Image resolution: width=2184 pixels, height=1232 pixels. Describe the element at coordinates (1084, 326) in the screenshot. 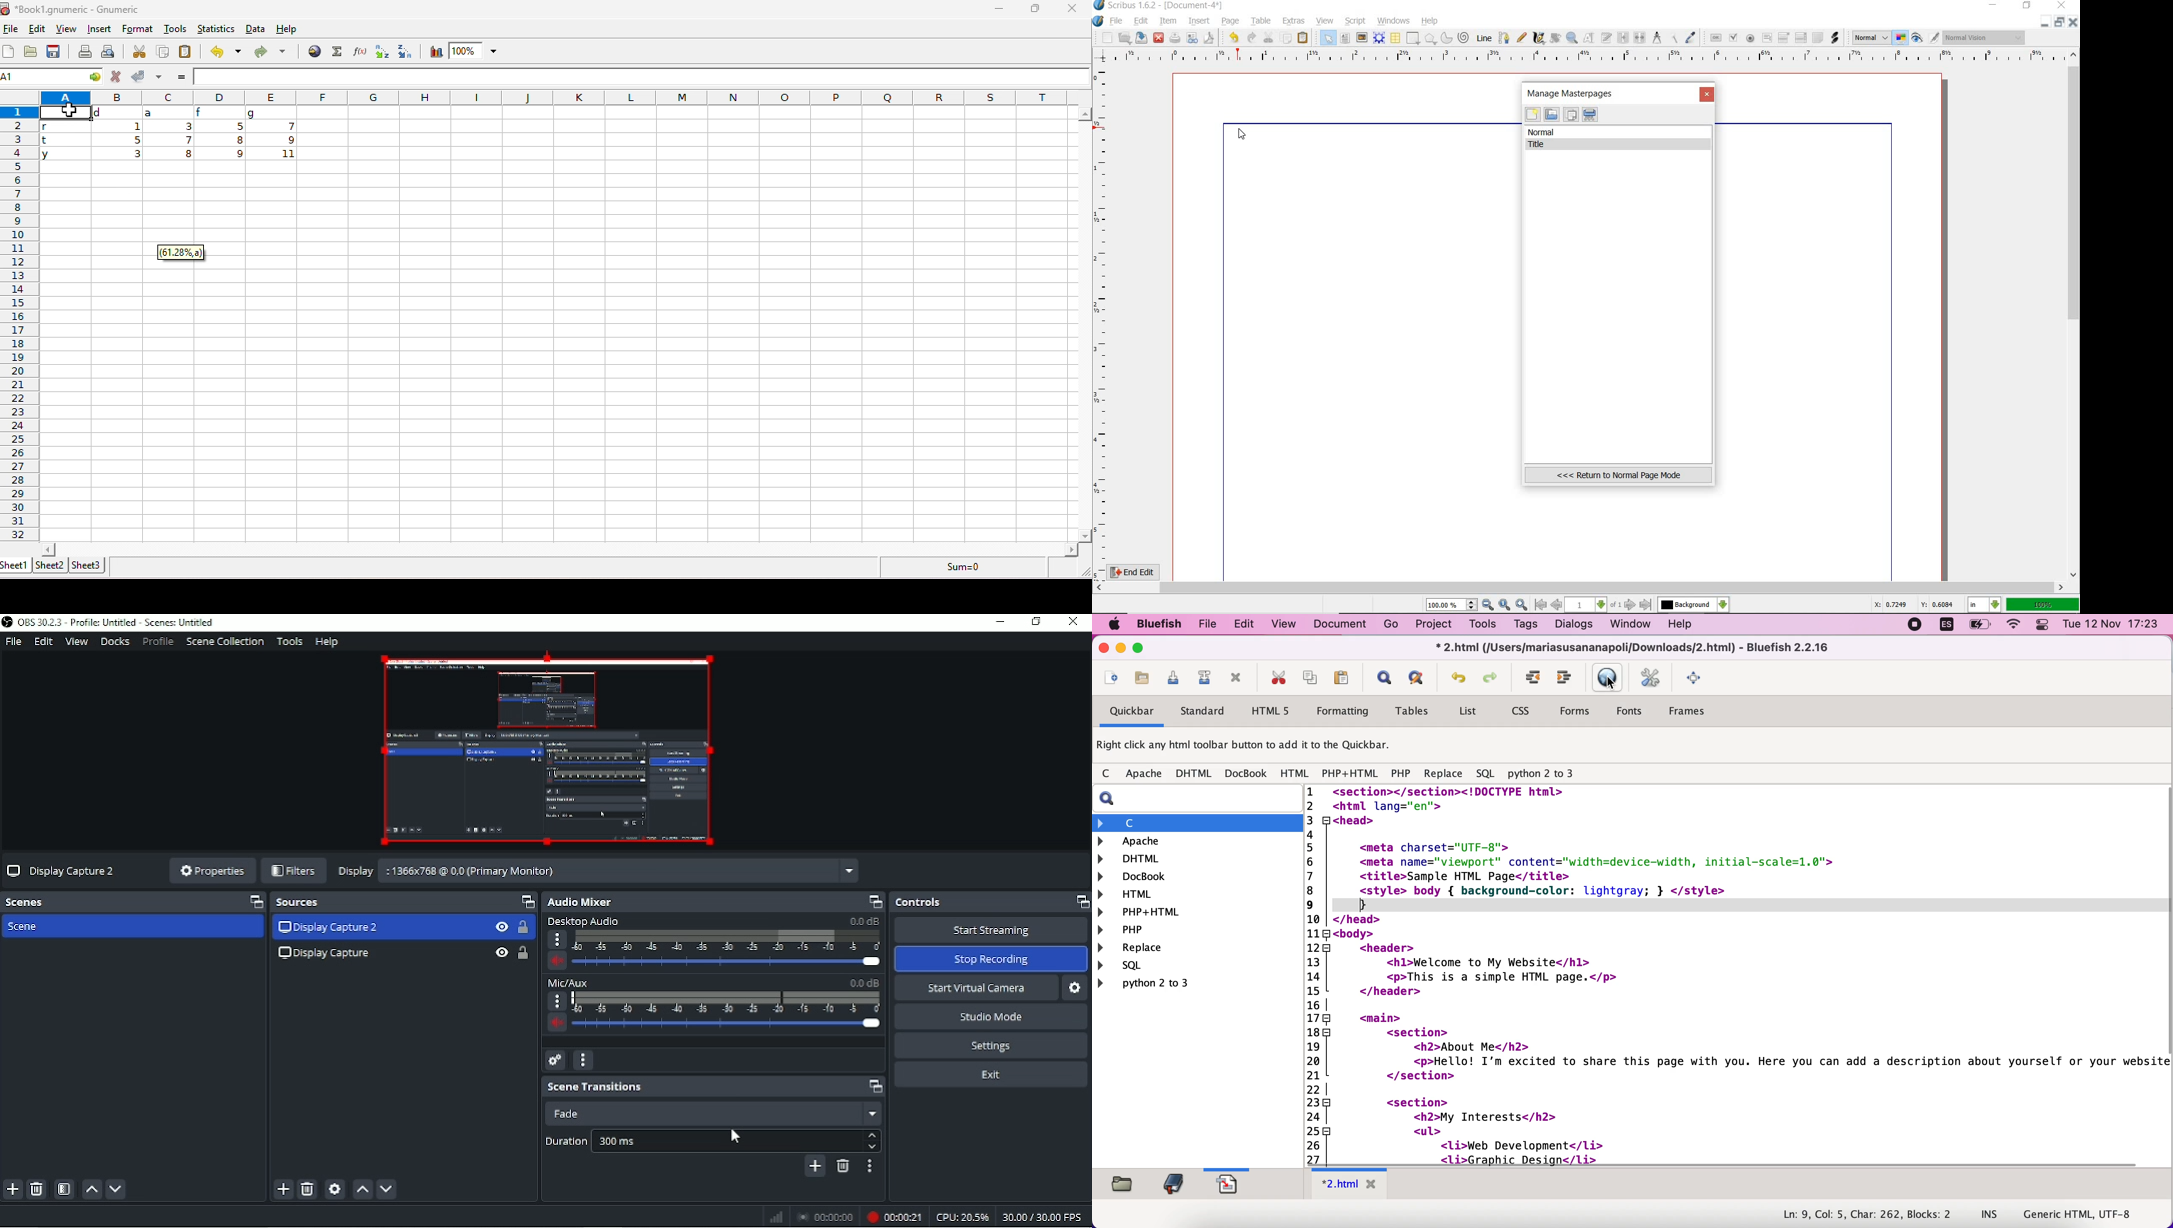

I see `horizontal scrollbar` at that location.